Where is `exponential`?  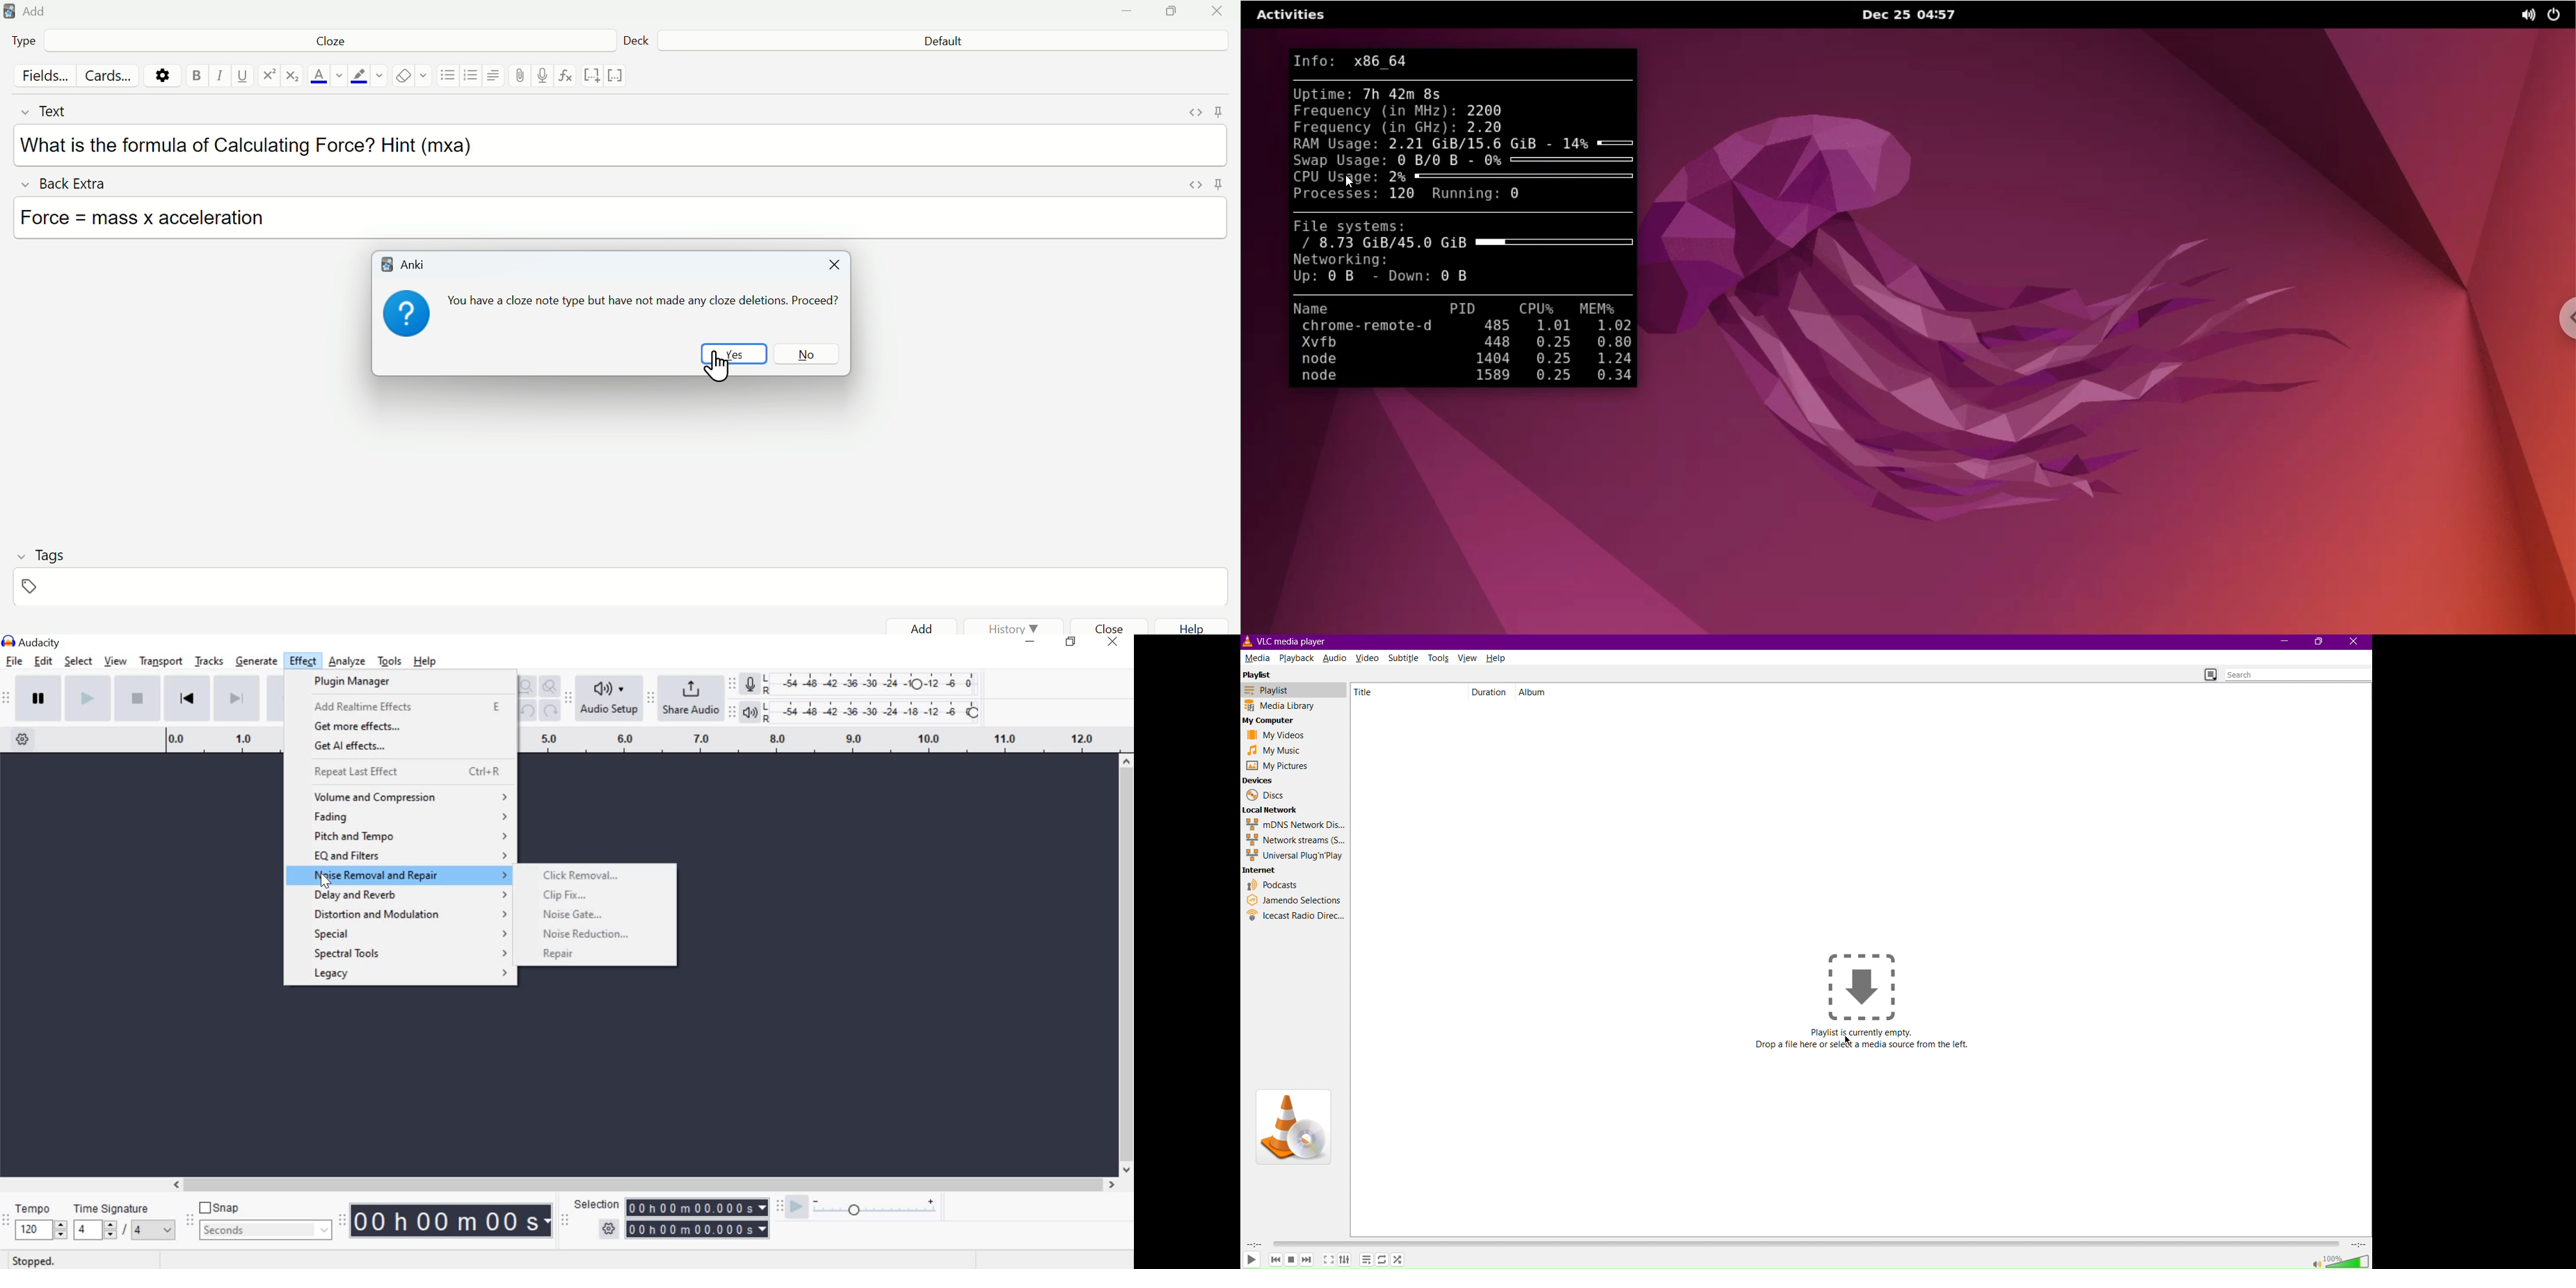 exponential is located at coordinates (269, 76).